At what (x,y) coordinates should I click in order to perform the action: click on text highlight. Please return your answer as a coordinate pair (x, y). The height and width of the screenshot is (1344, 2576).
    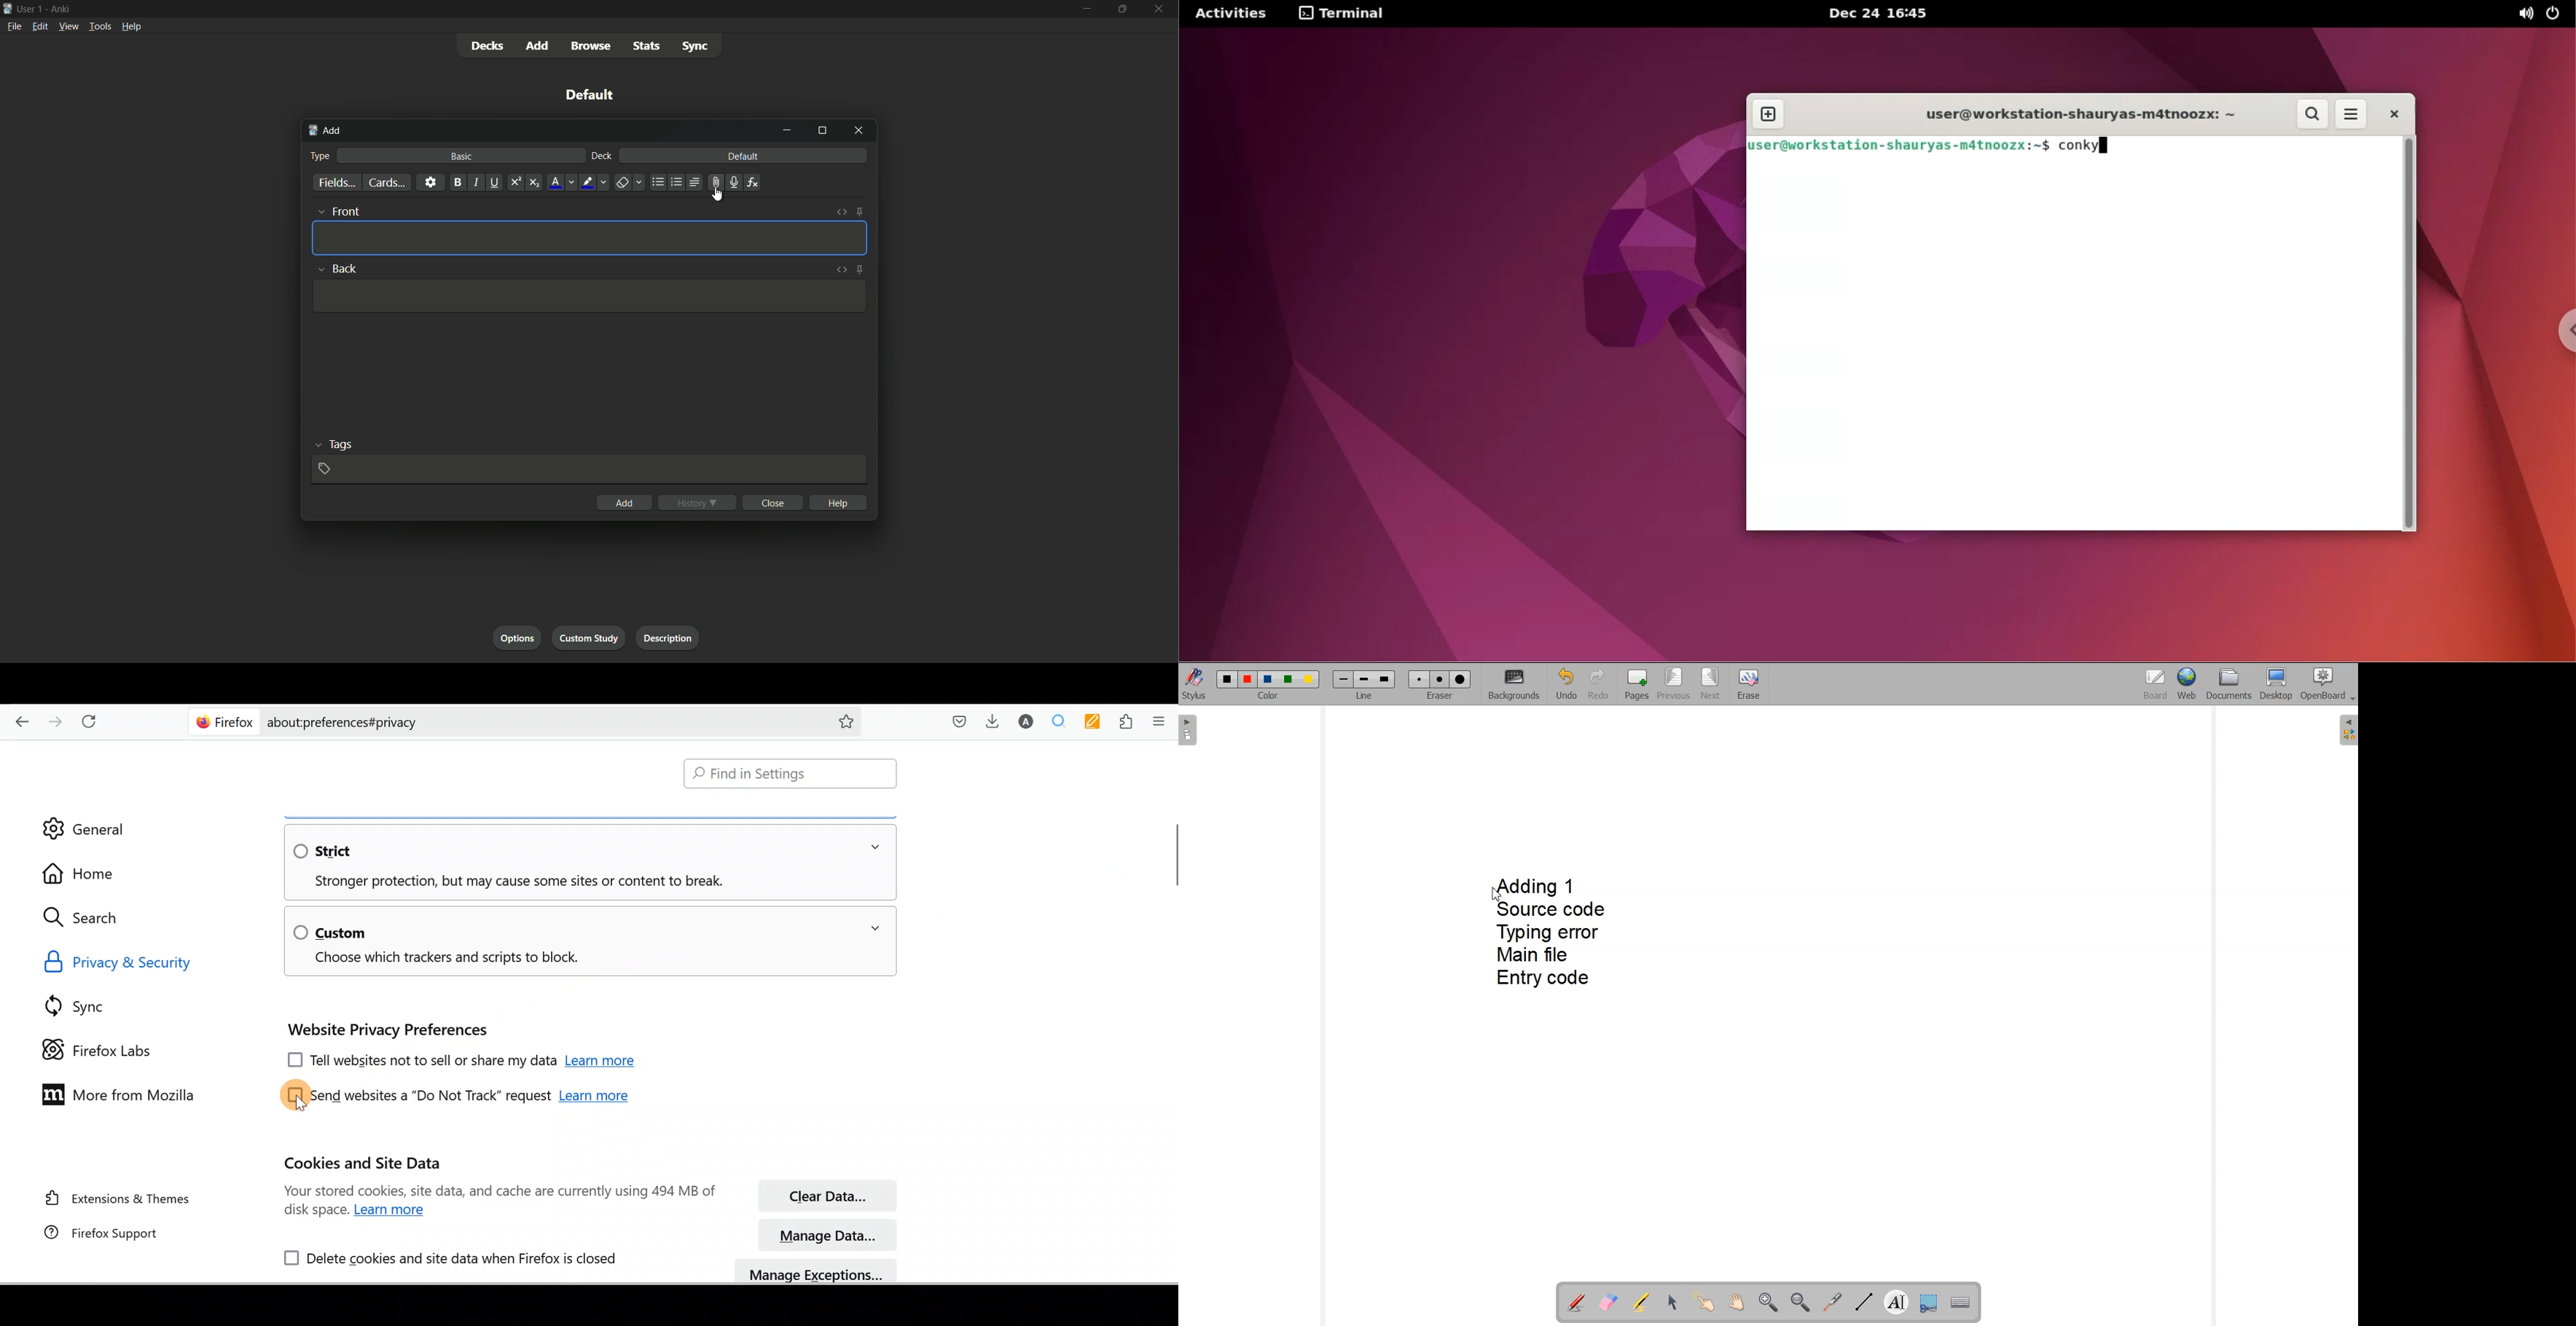
    Looking at the image, I should click on (594, 182).